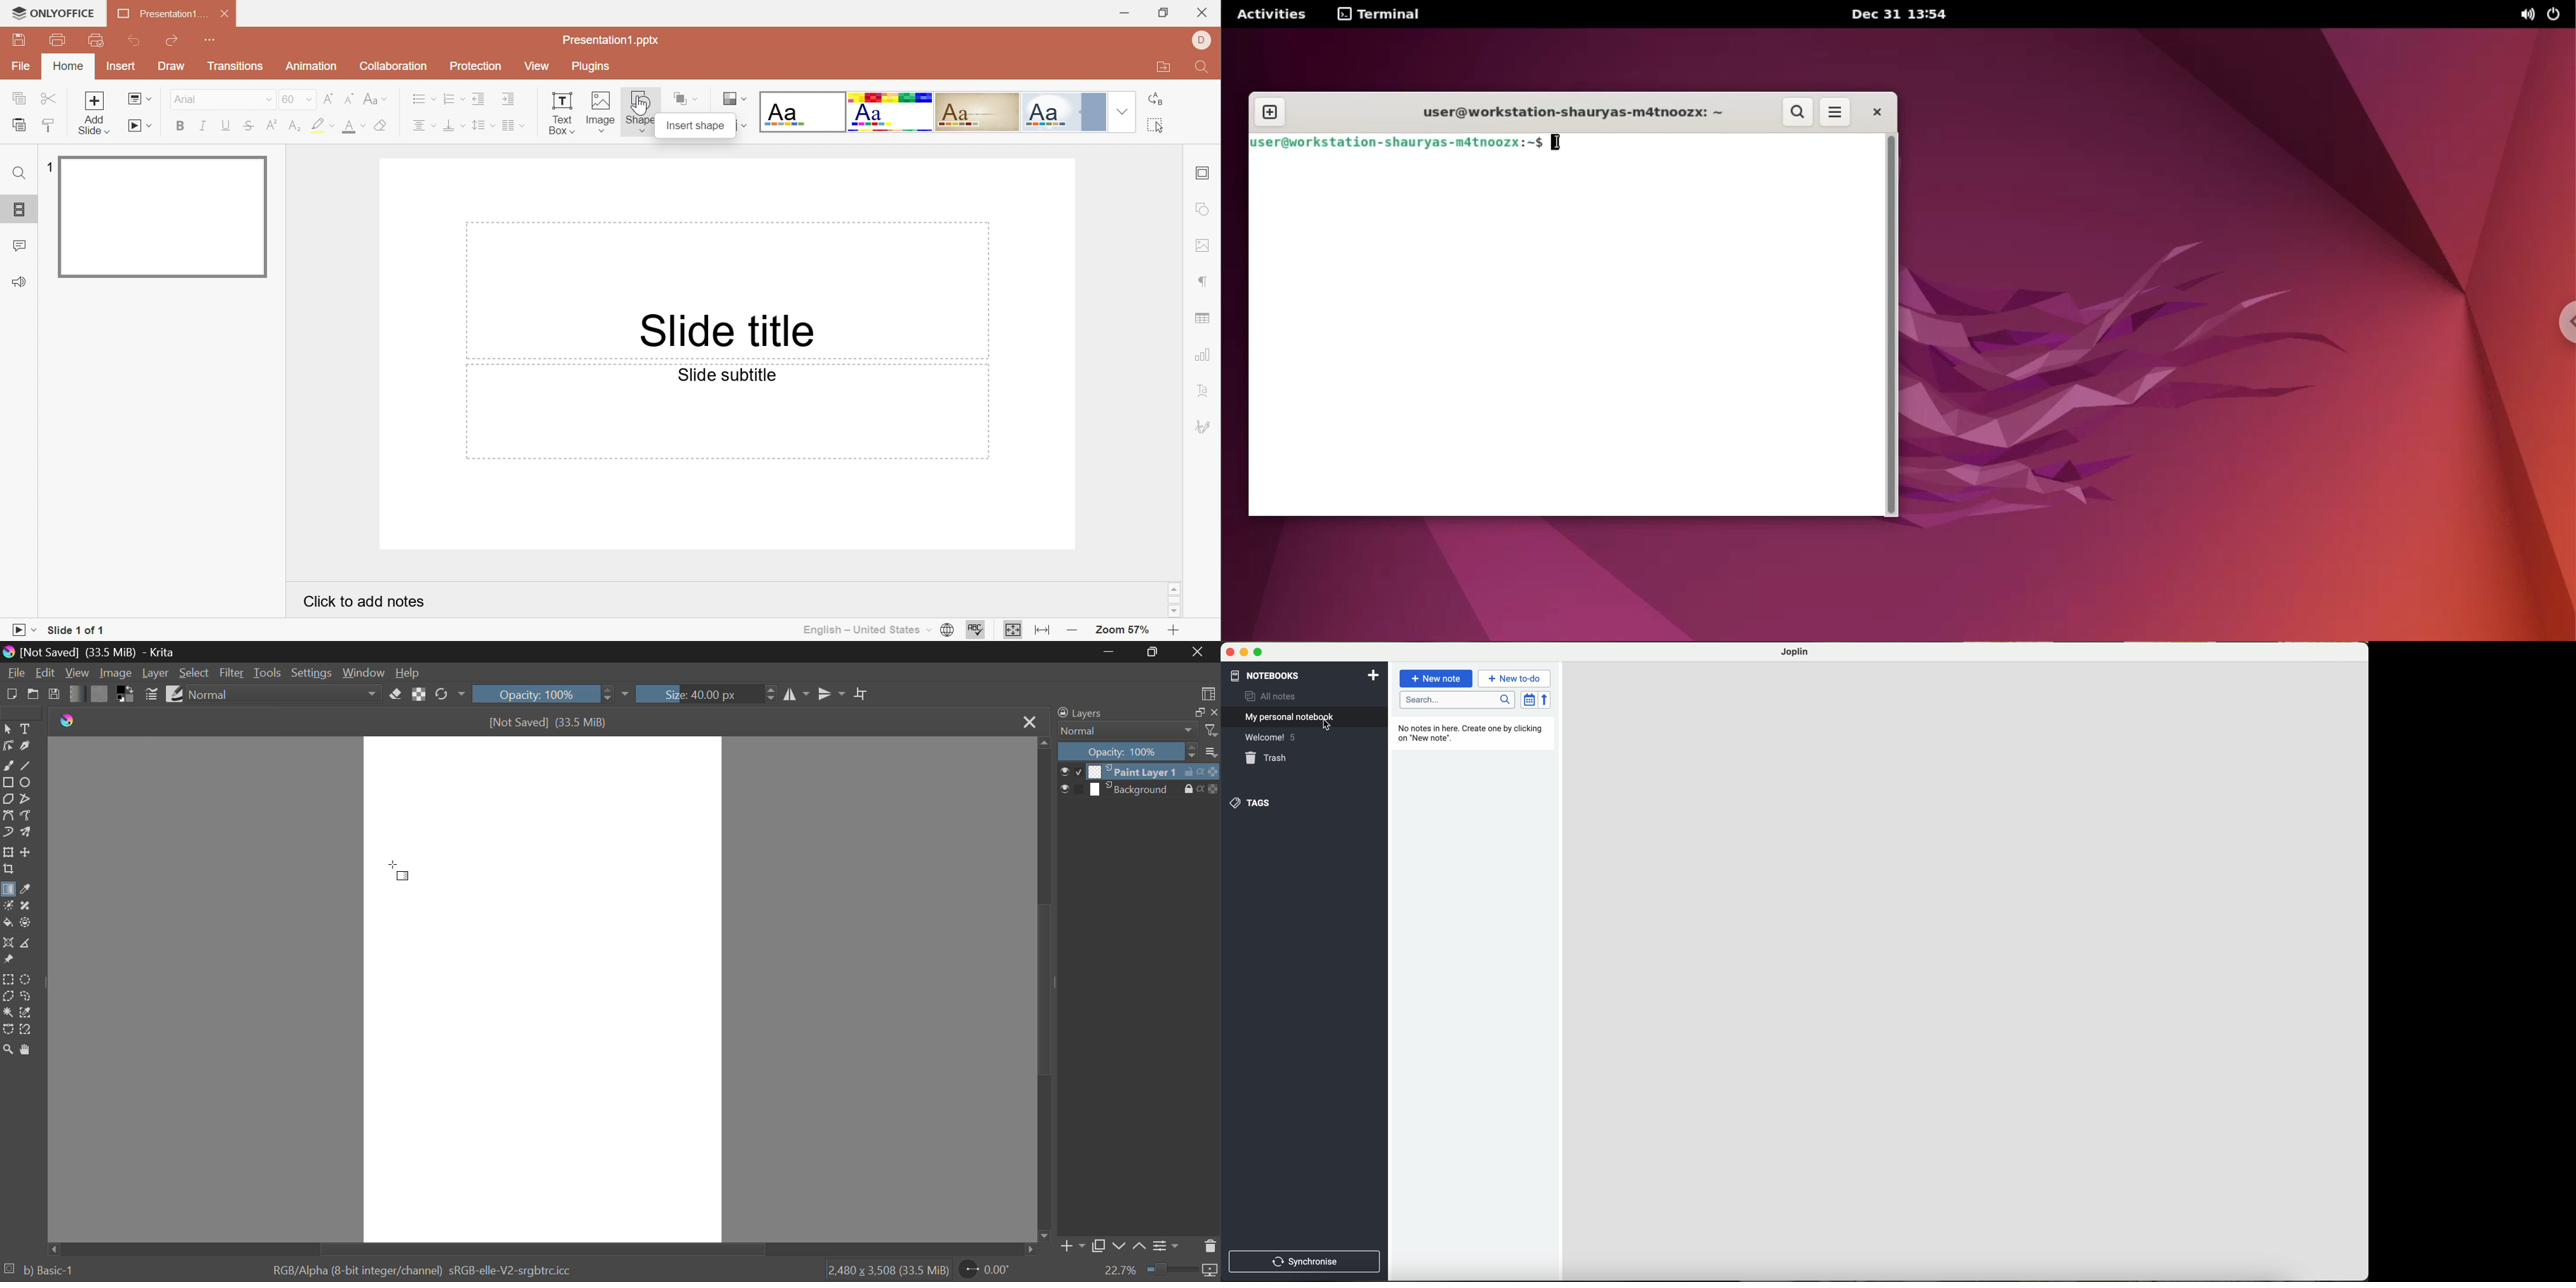 The width and height of the screenshot is (2576, 1288). I want to click on pointer on the notebooks button, so click(1280, 676).